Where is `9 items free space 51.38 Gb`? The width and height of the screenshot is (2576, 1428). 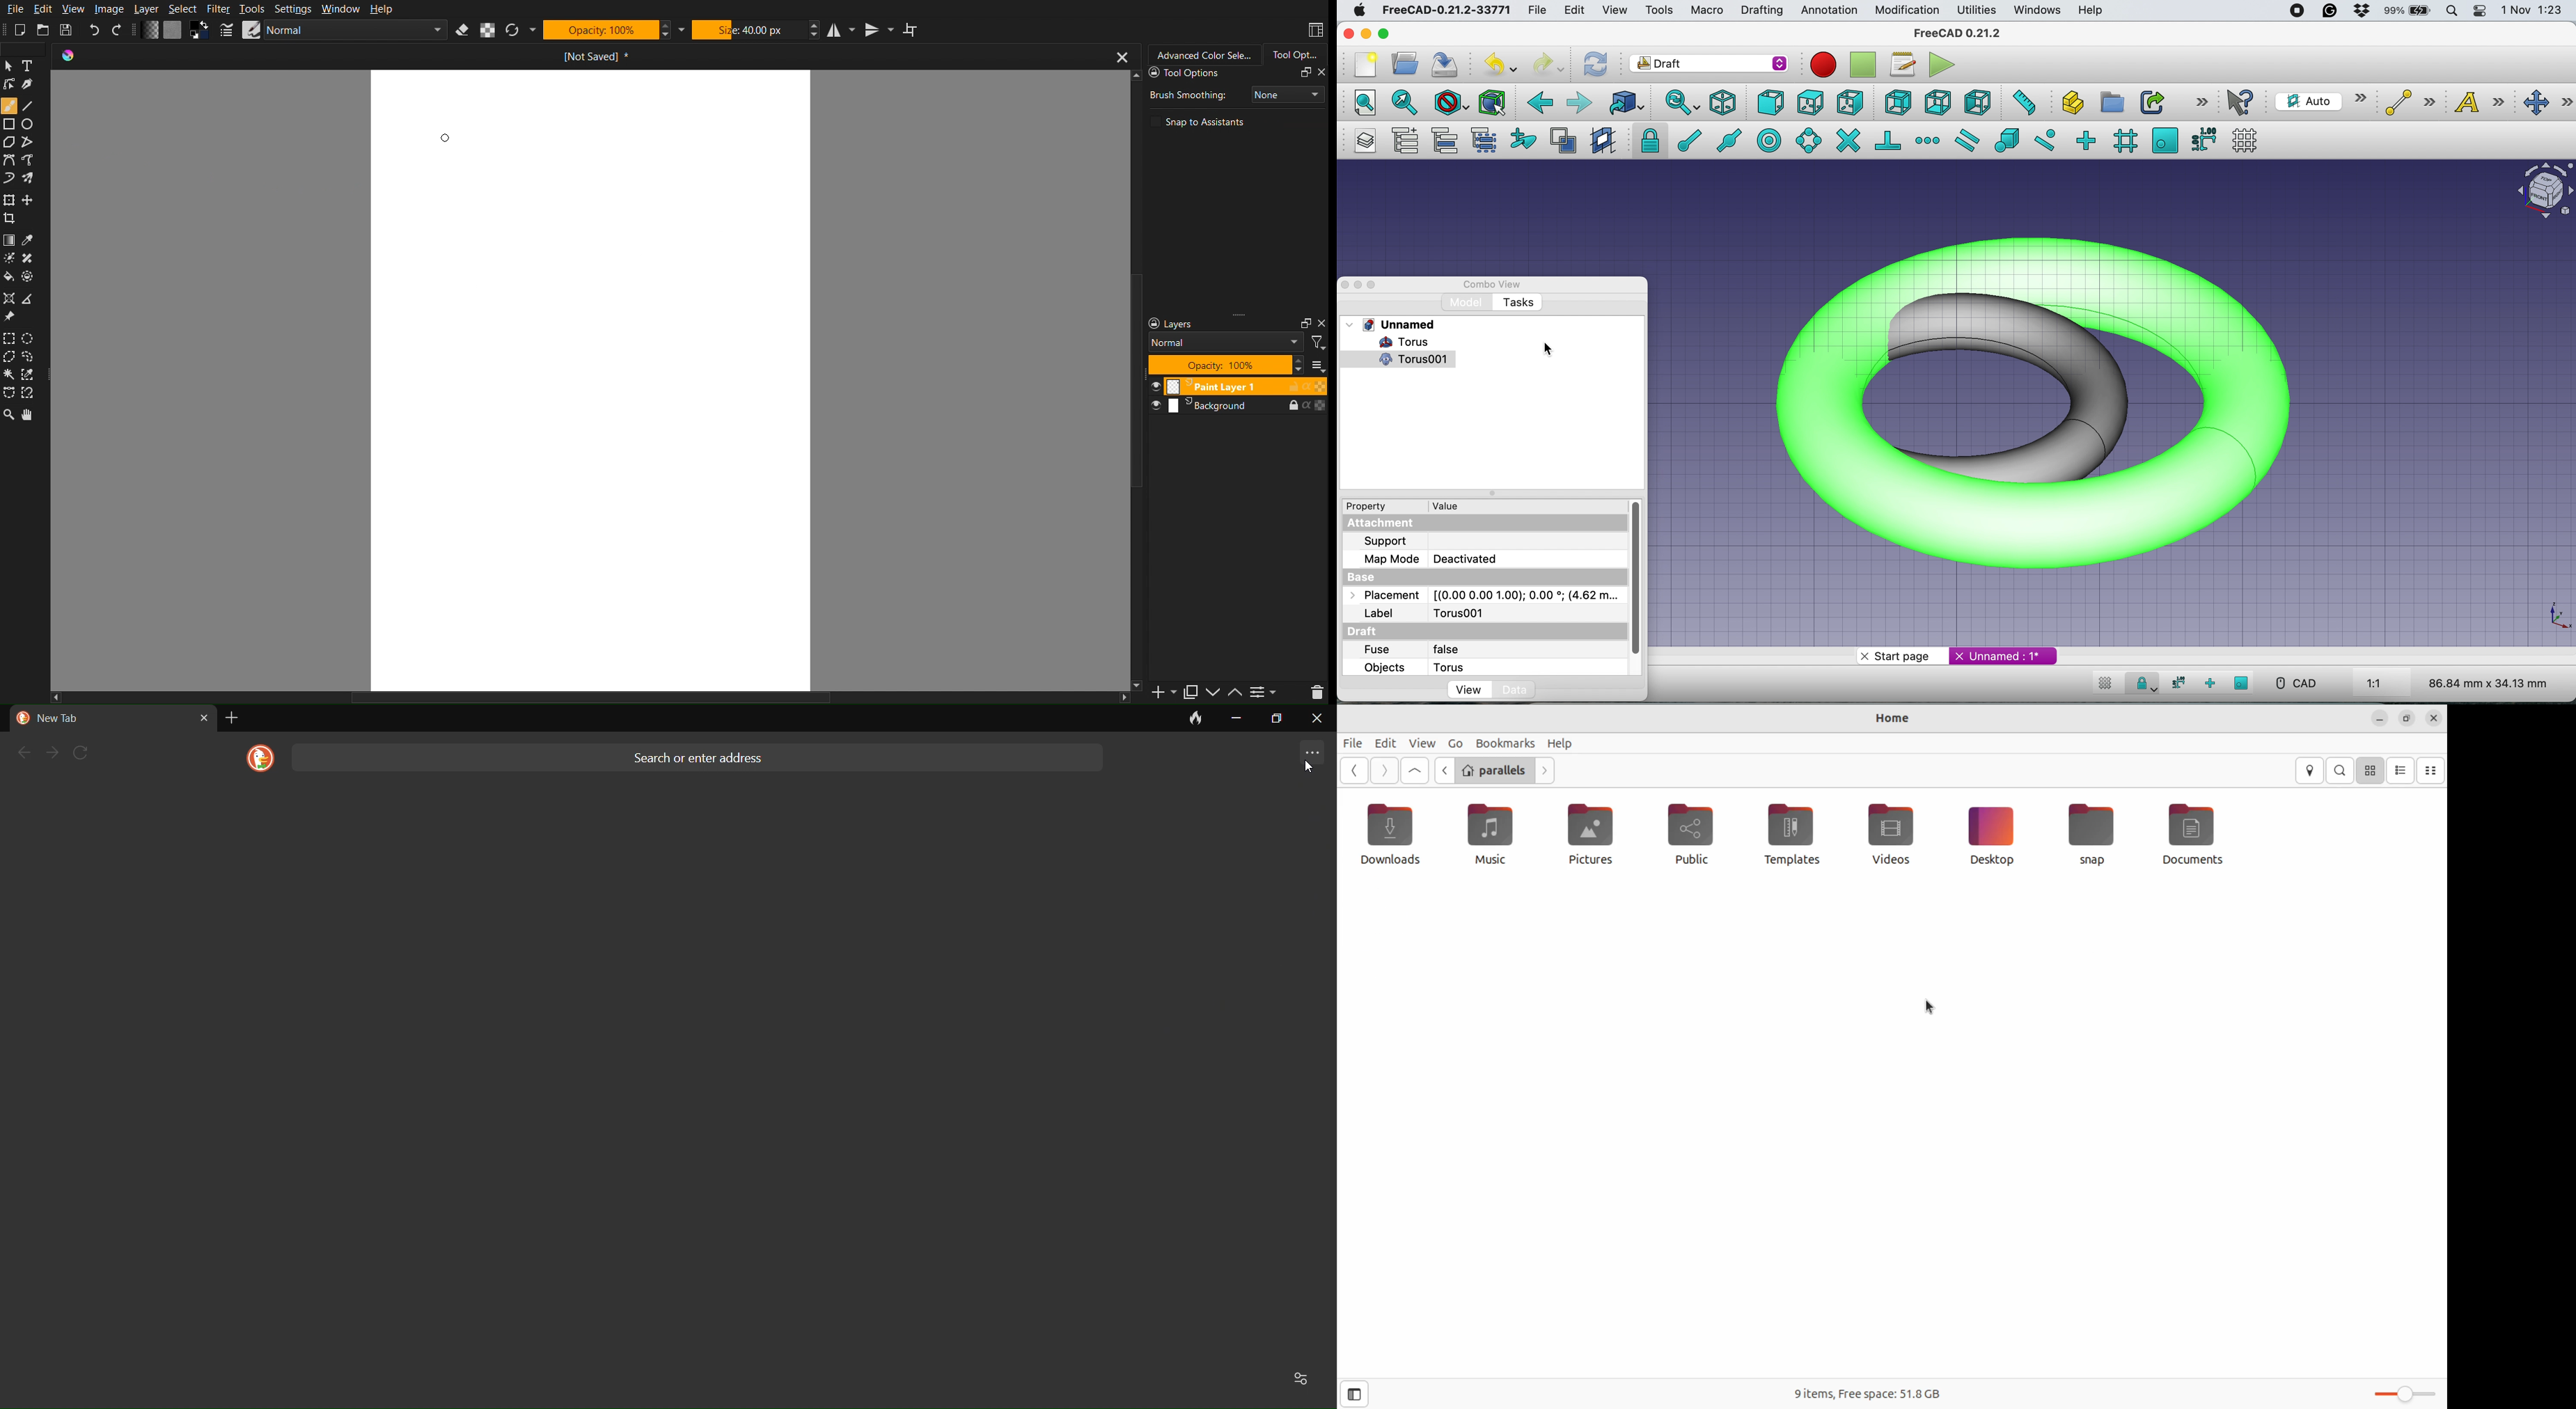 9 items free space 51.38 Gb is located at coordinates (1868, 1393).